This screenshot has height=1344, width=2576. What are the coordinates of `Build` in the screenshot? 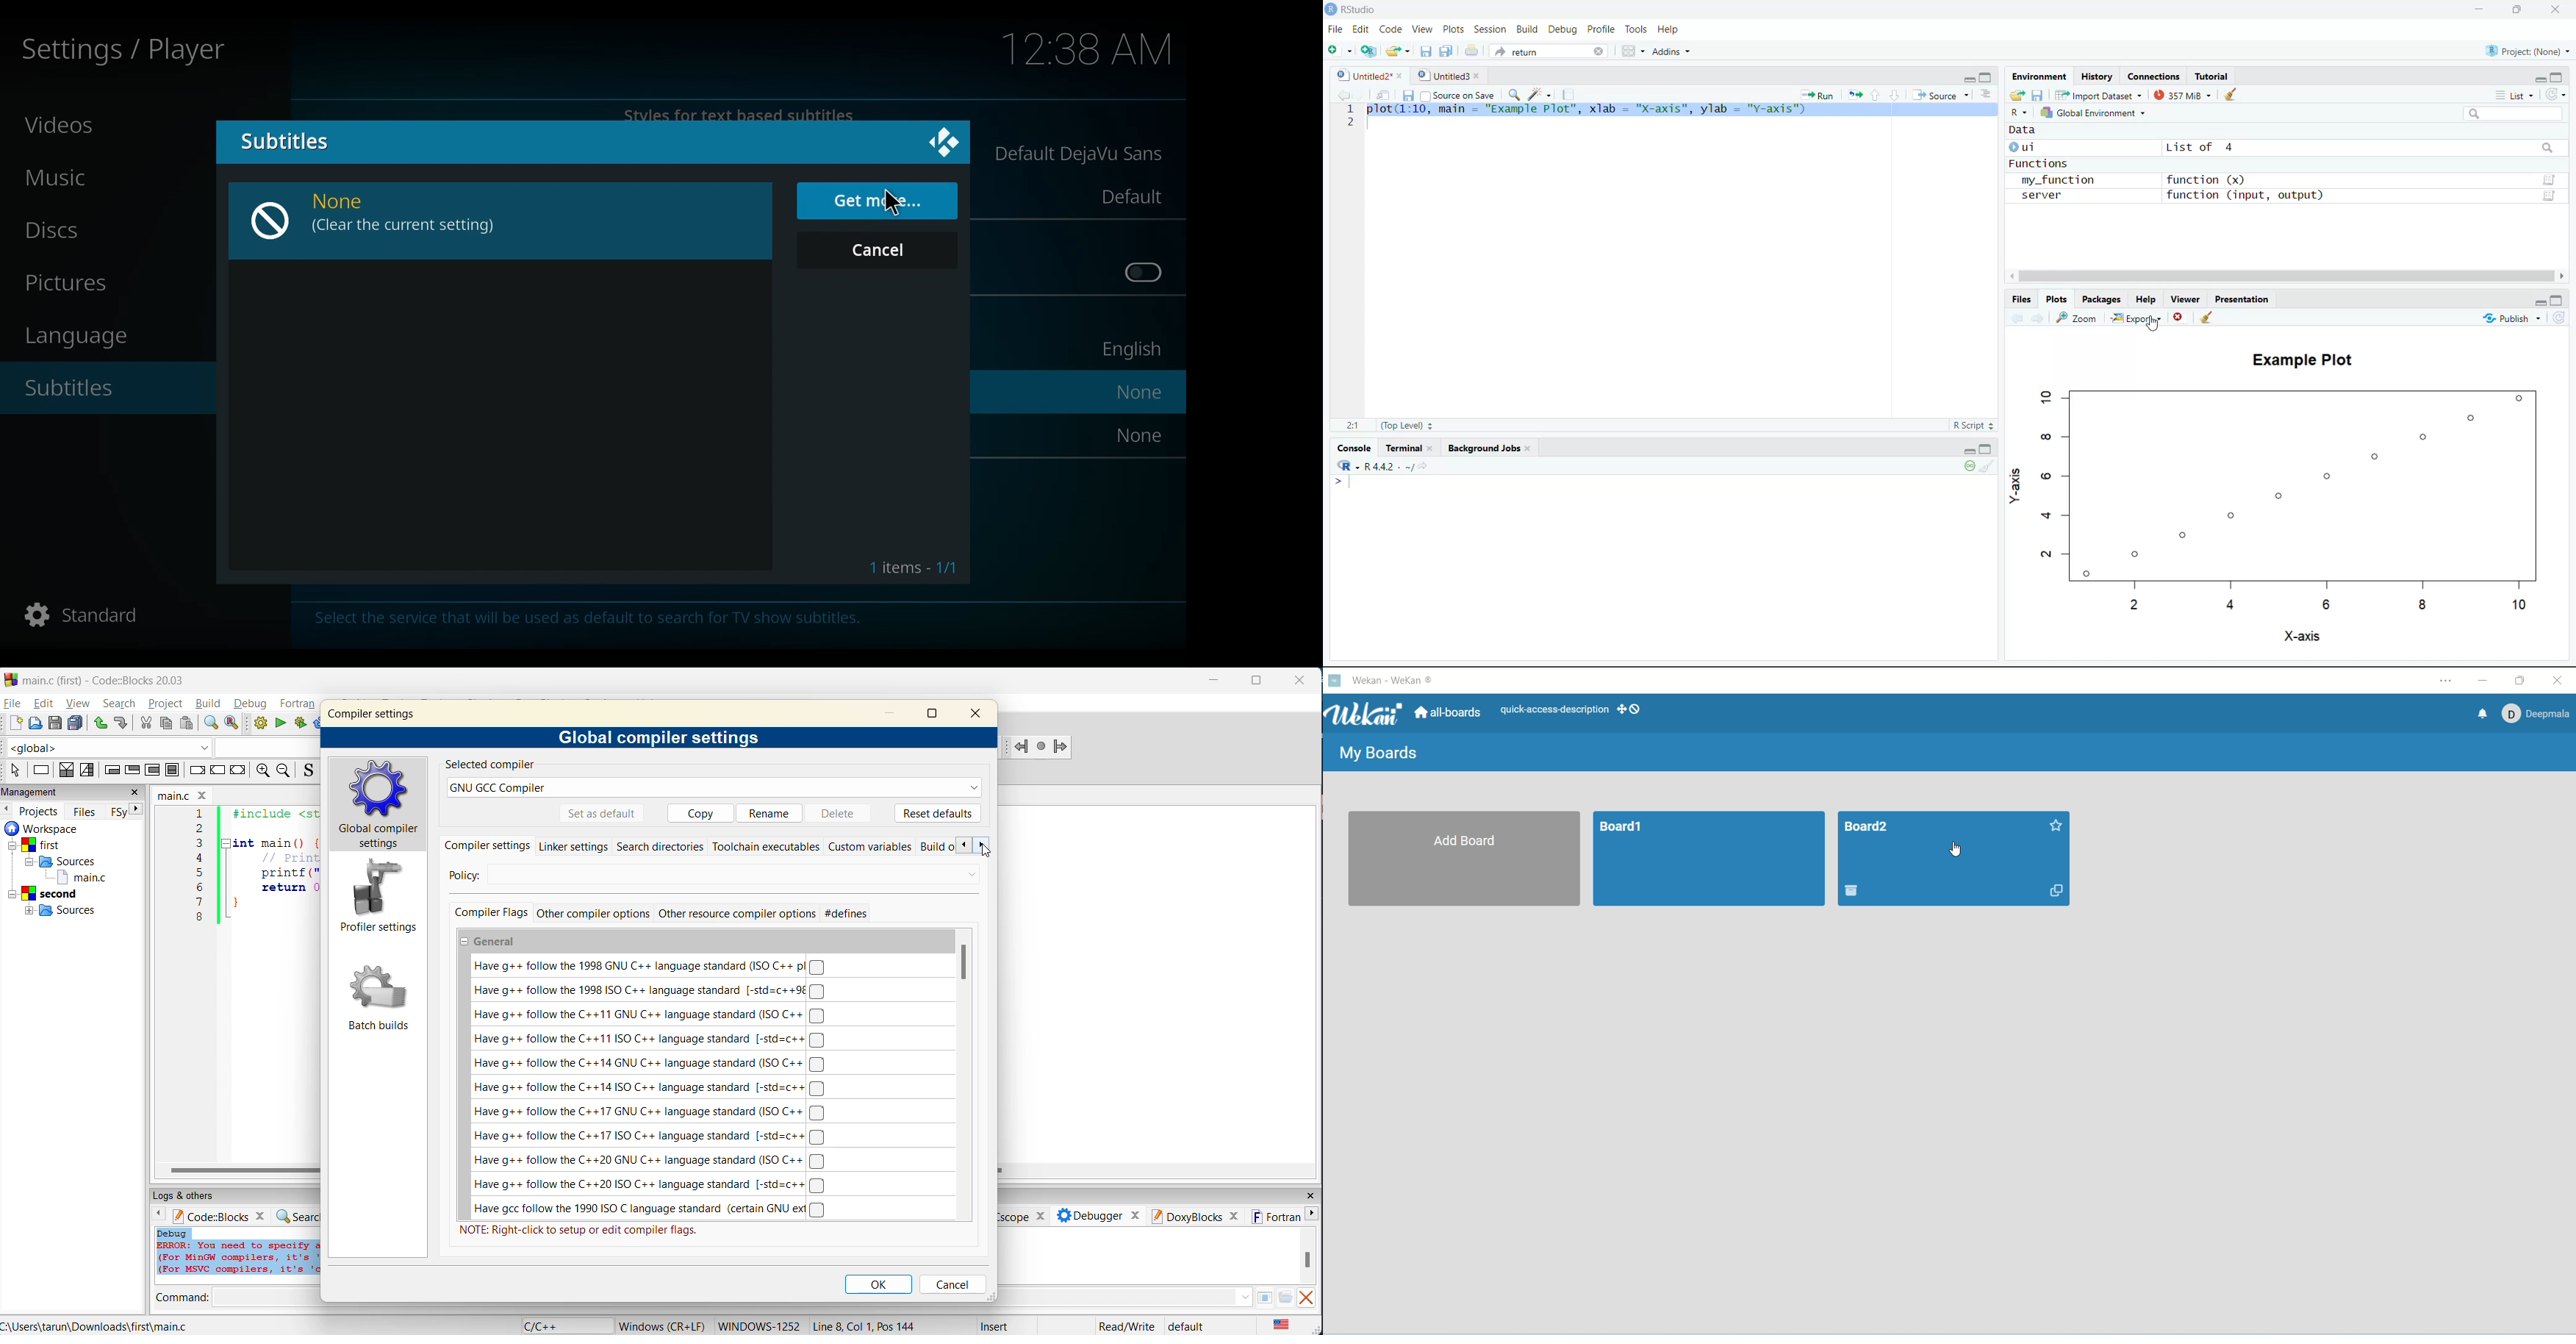 It's located at (1527, 28).